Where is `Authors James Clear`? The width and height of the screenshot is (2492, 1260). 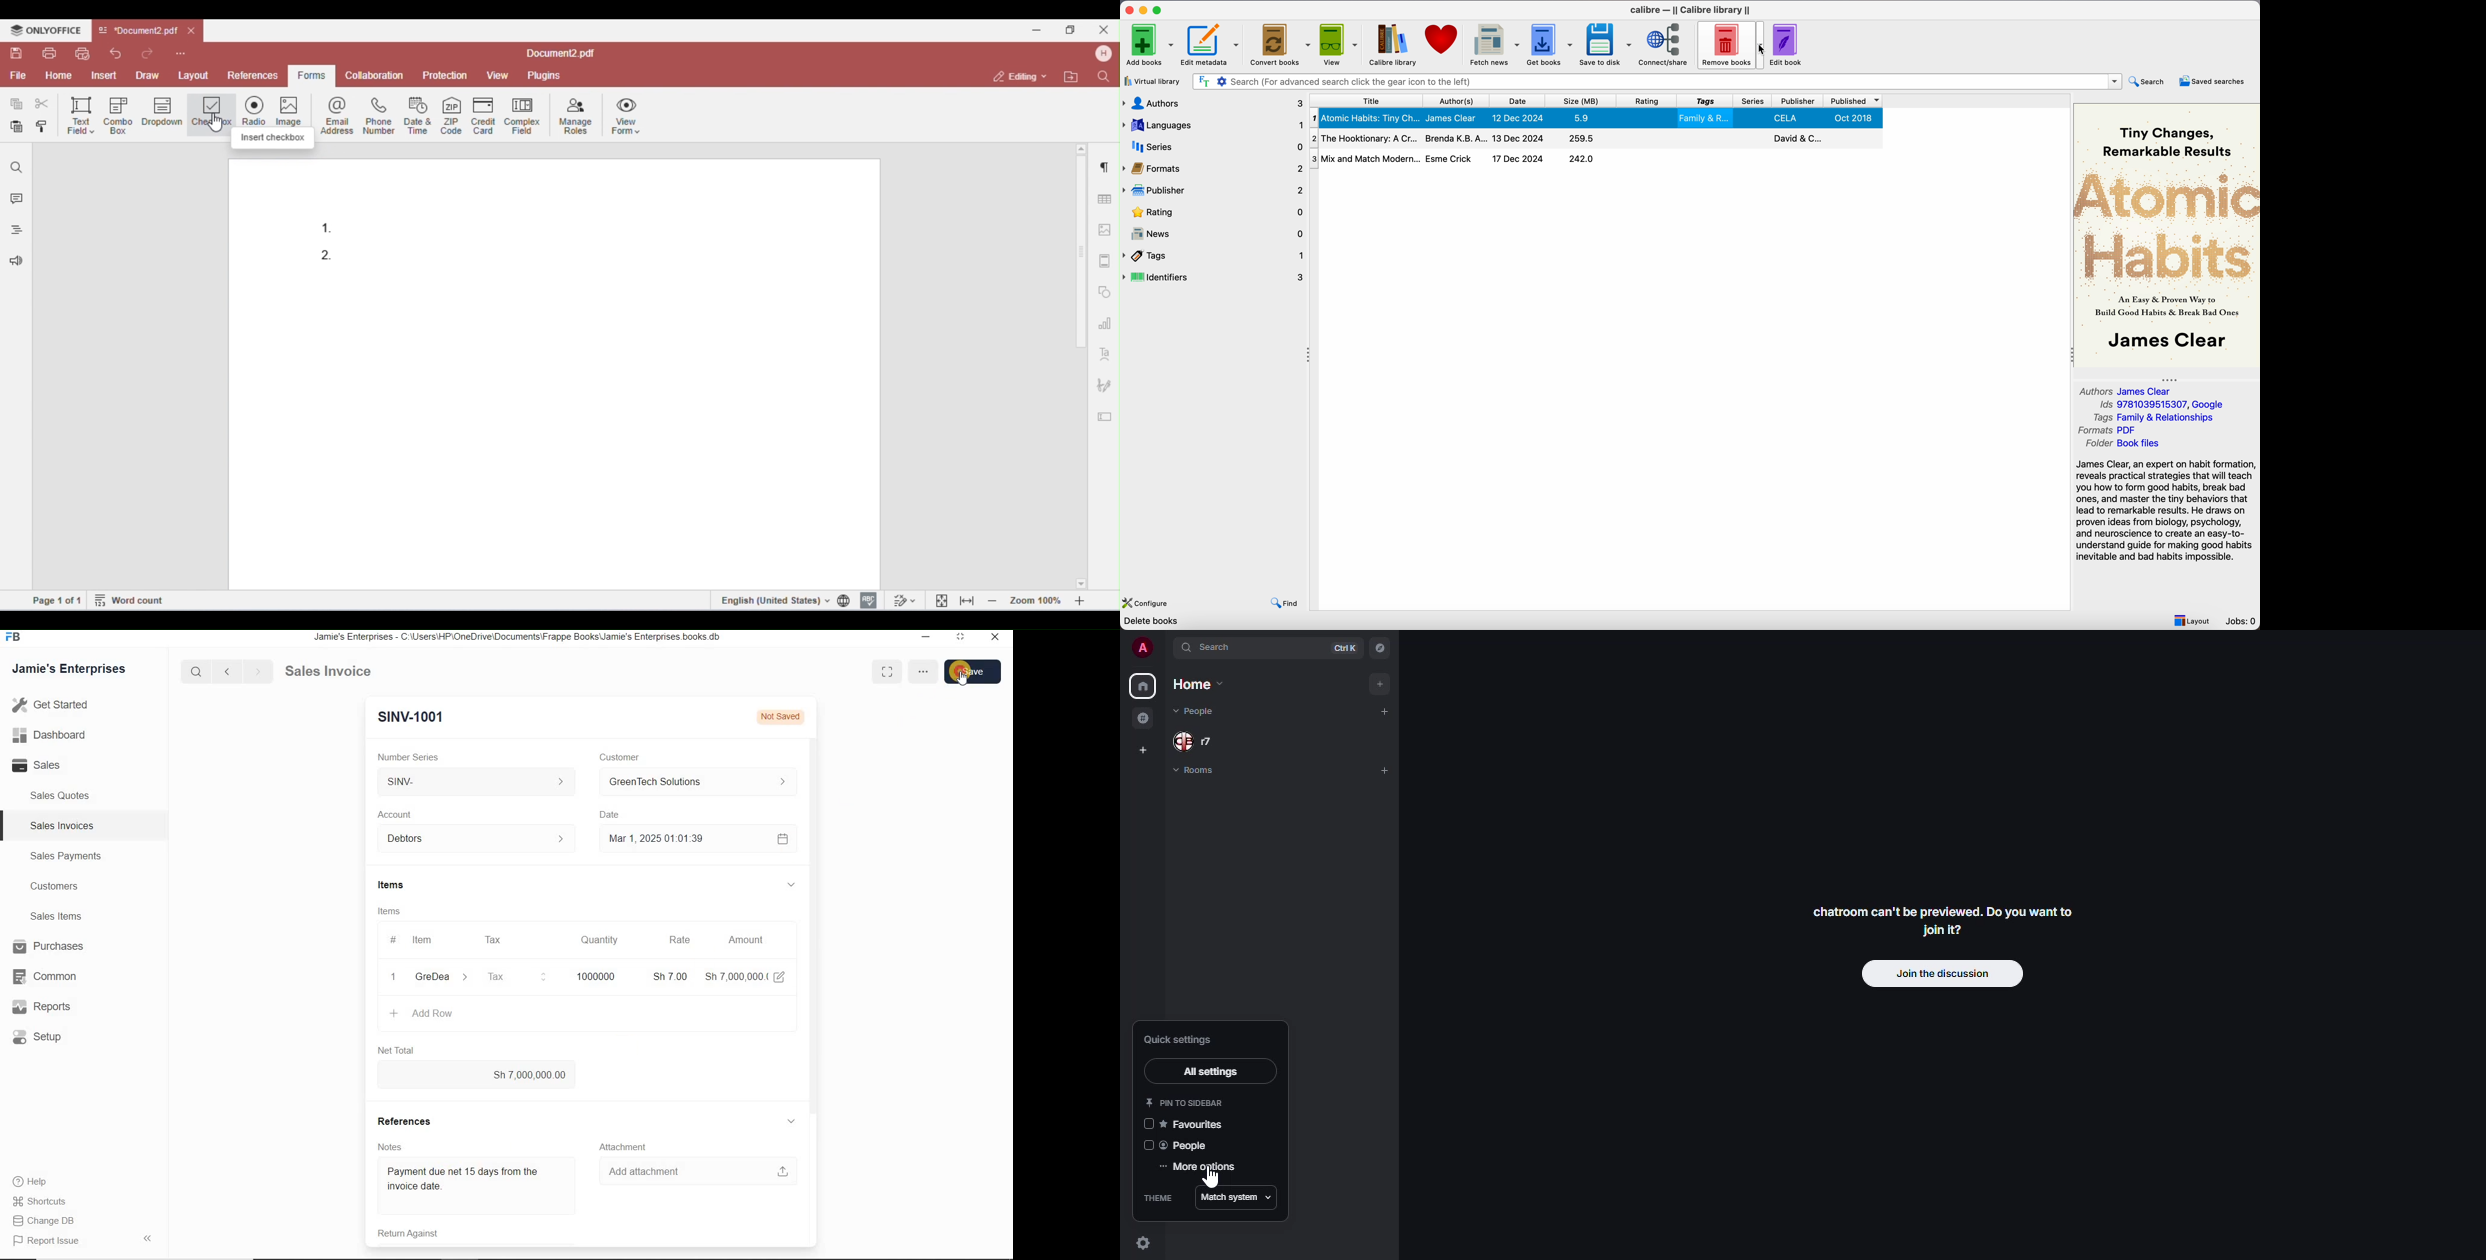
Authors James Clear is located at coordinates (2121, 390).